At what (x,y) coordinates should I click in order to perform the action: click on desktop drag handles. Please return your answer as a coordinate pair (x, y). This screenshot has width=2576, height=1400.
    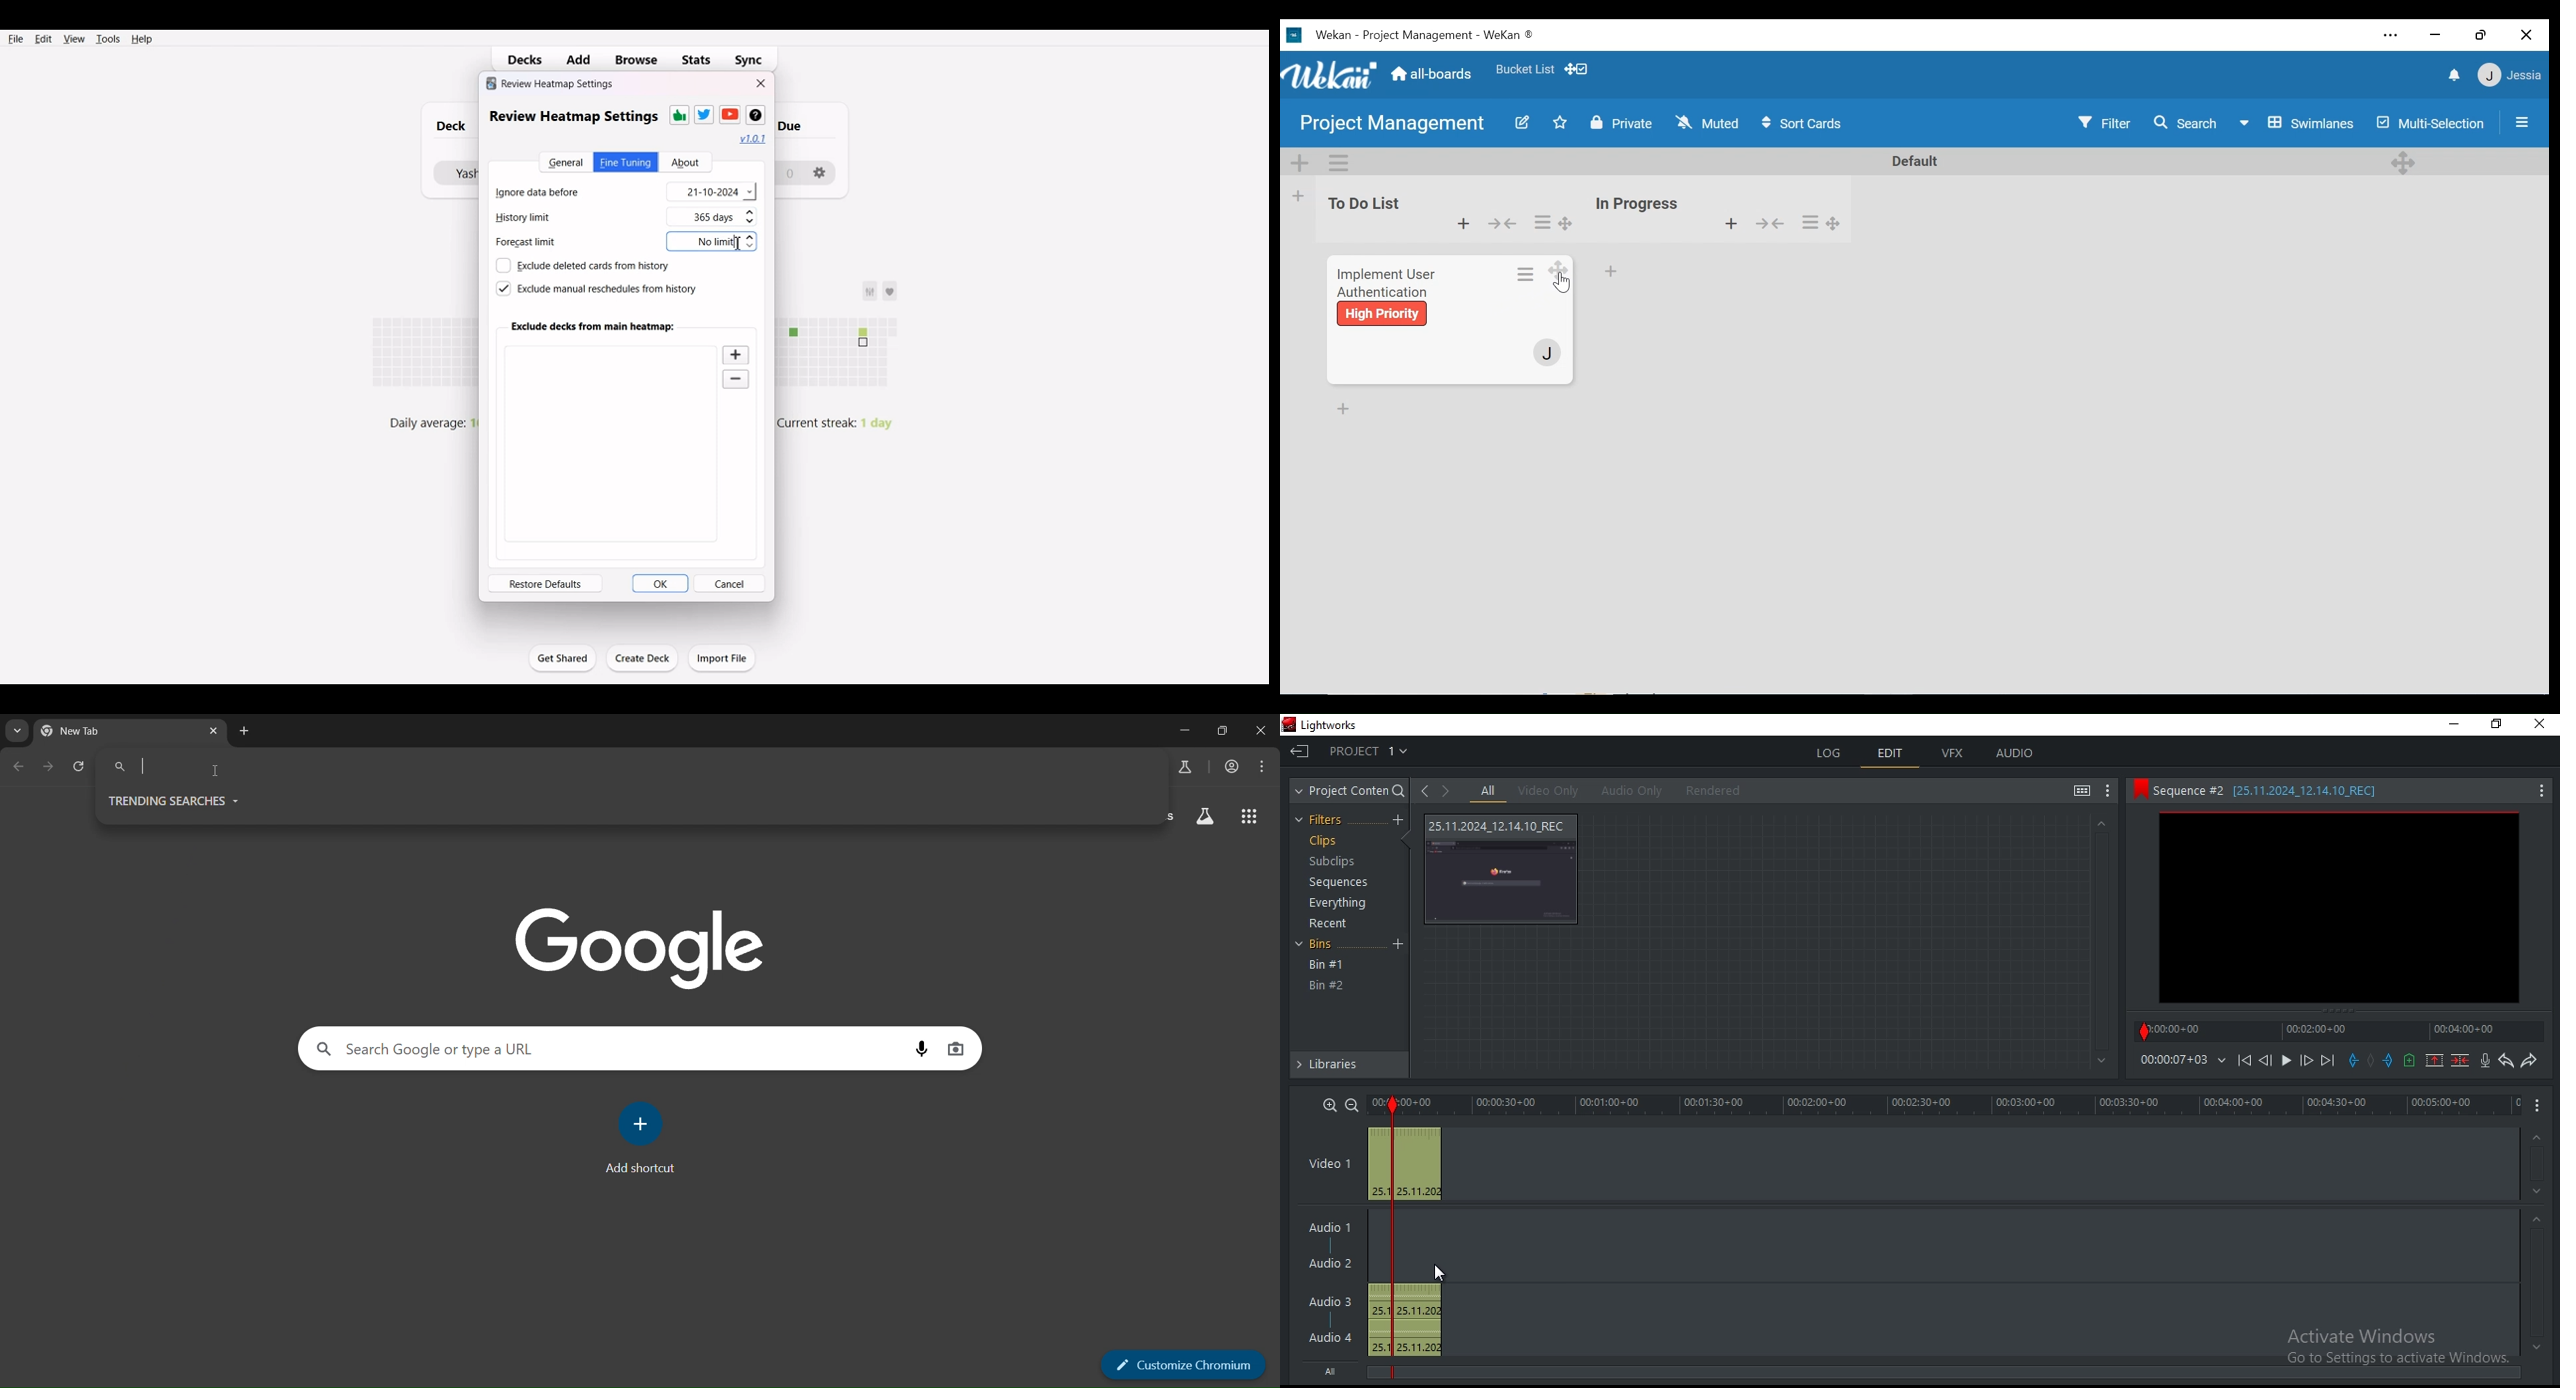
    Looking at the image, I should click on (1835, 222).